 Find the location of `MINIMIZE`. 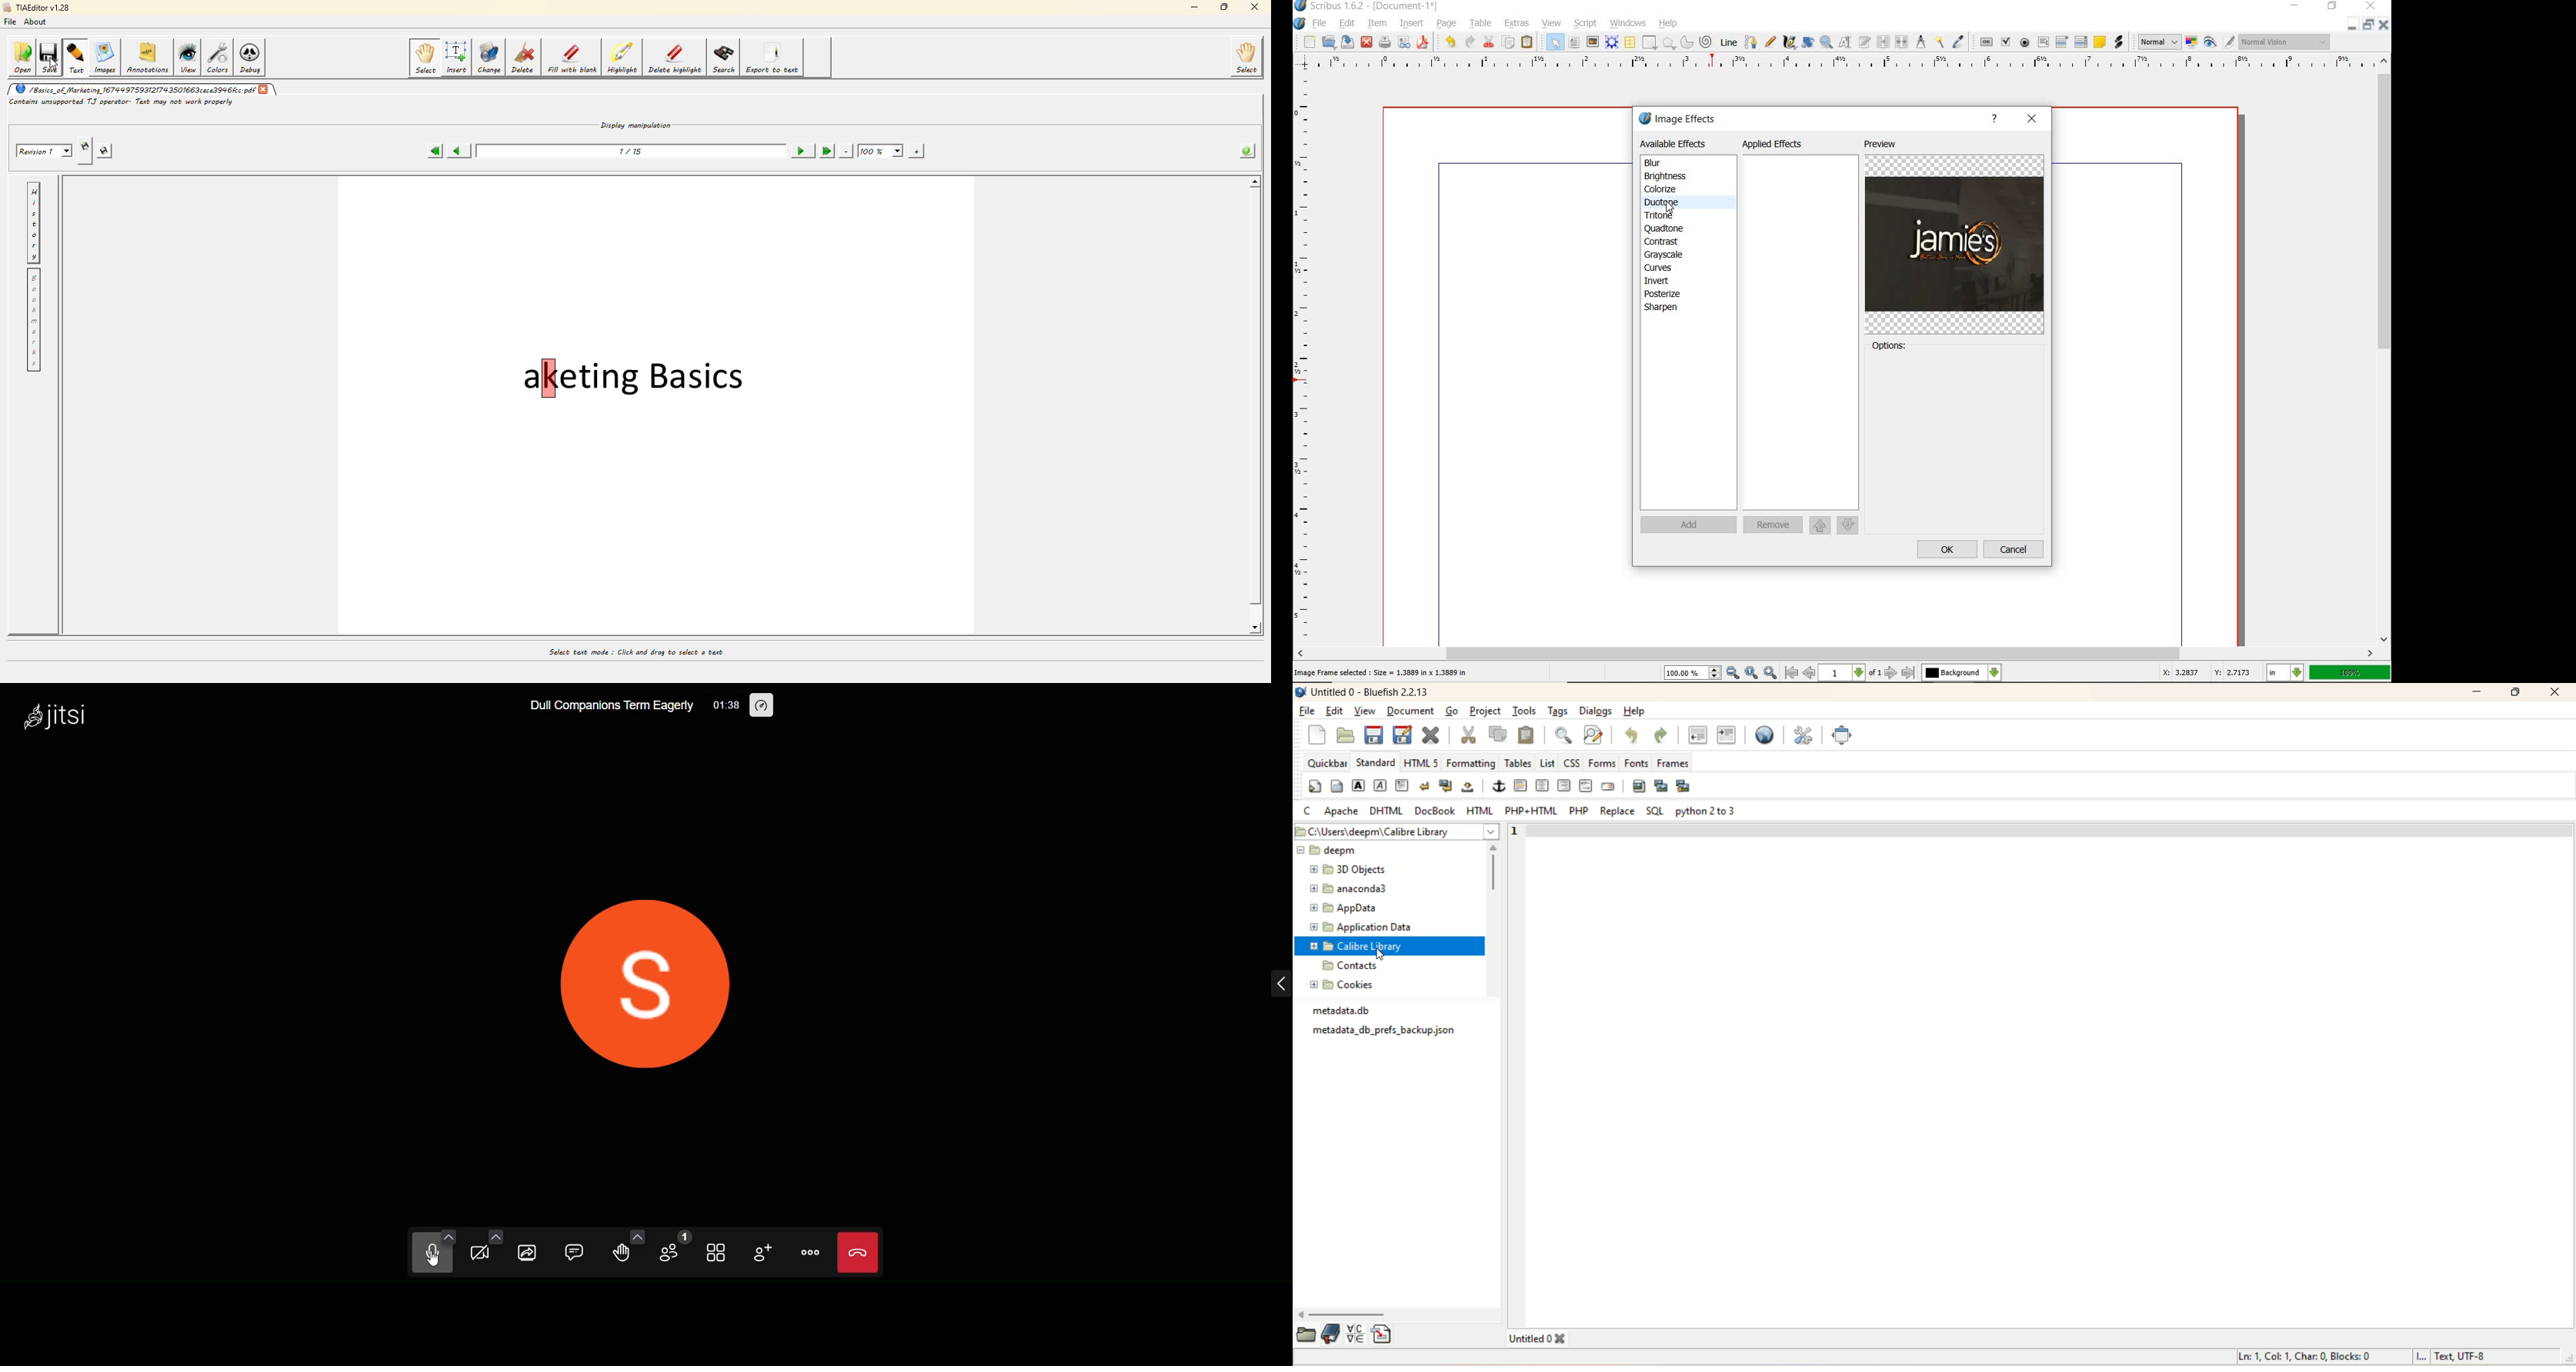

MINIMIZE is located at coordinates (2295, 6).